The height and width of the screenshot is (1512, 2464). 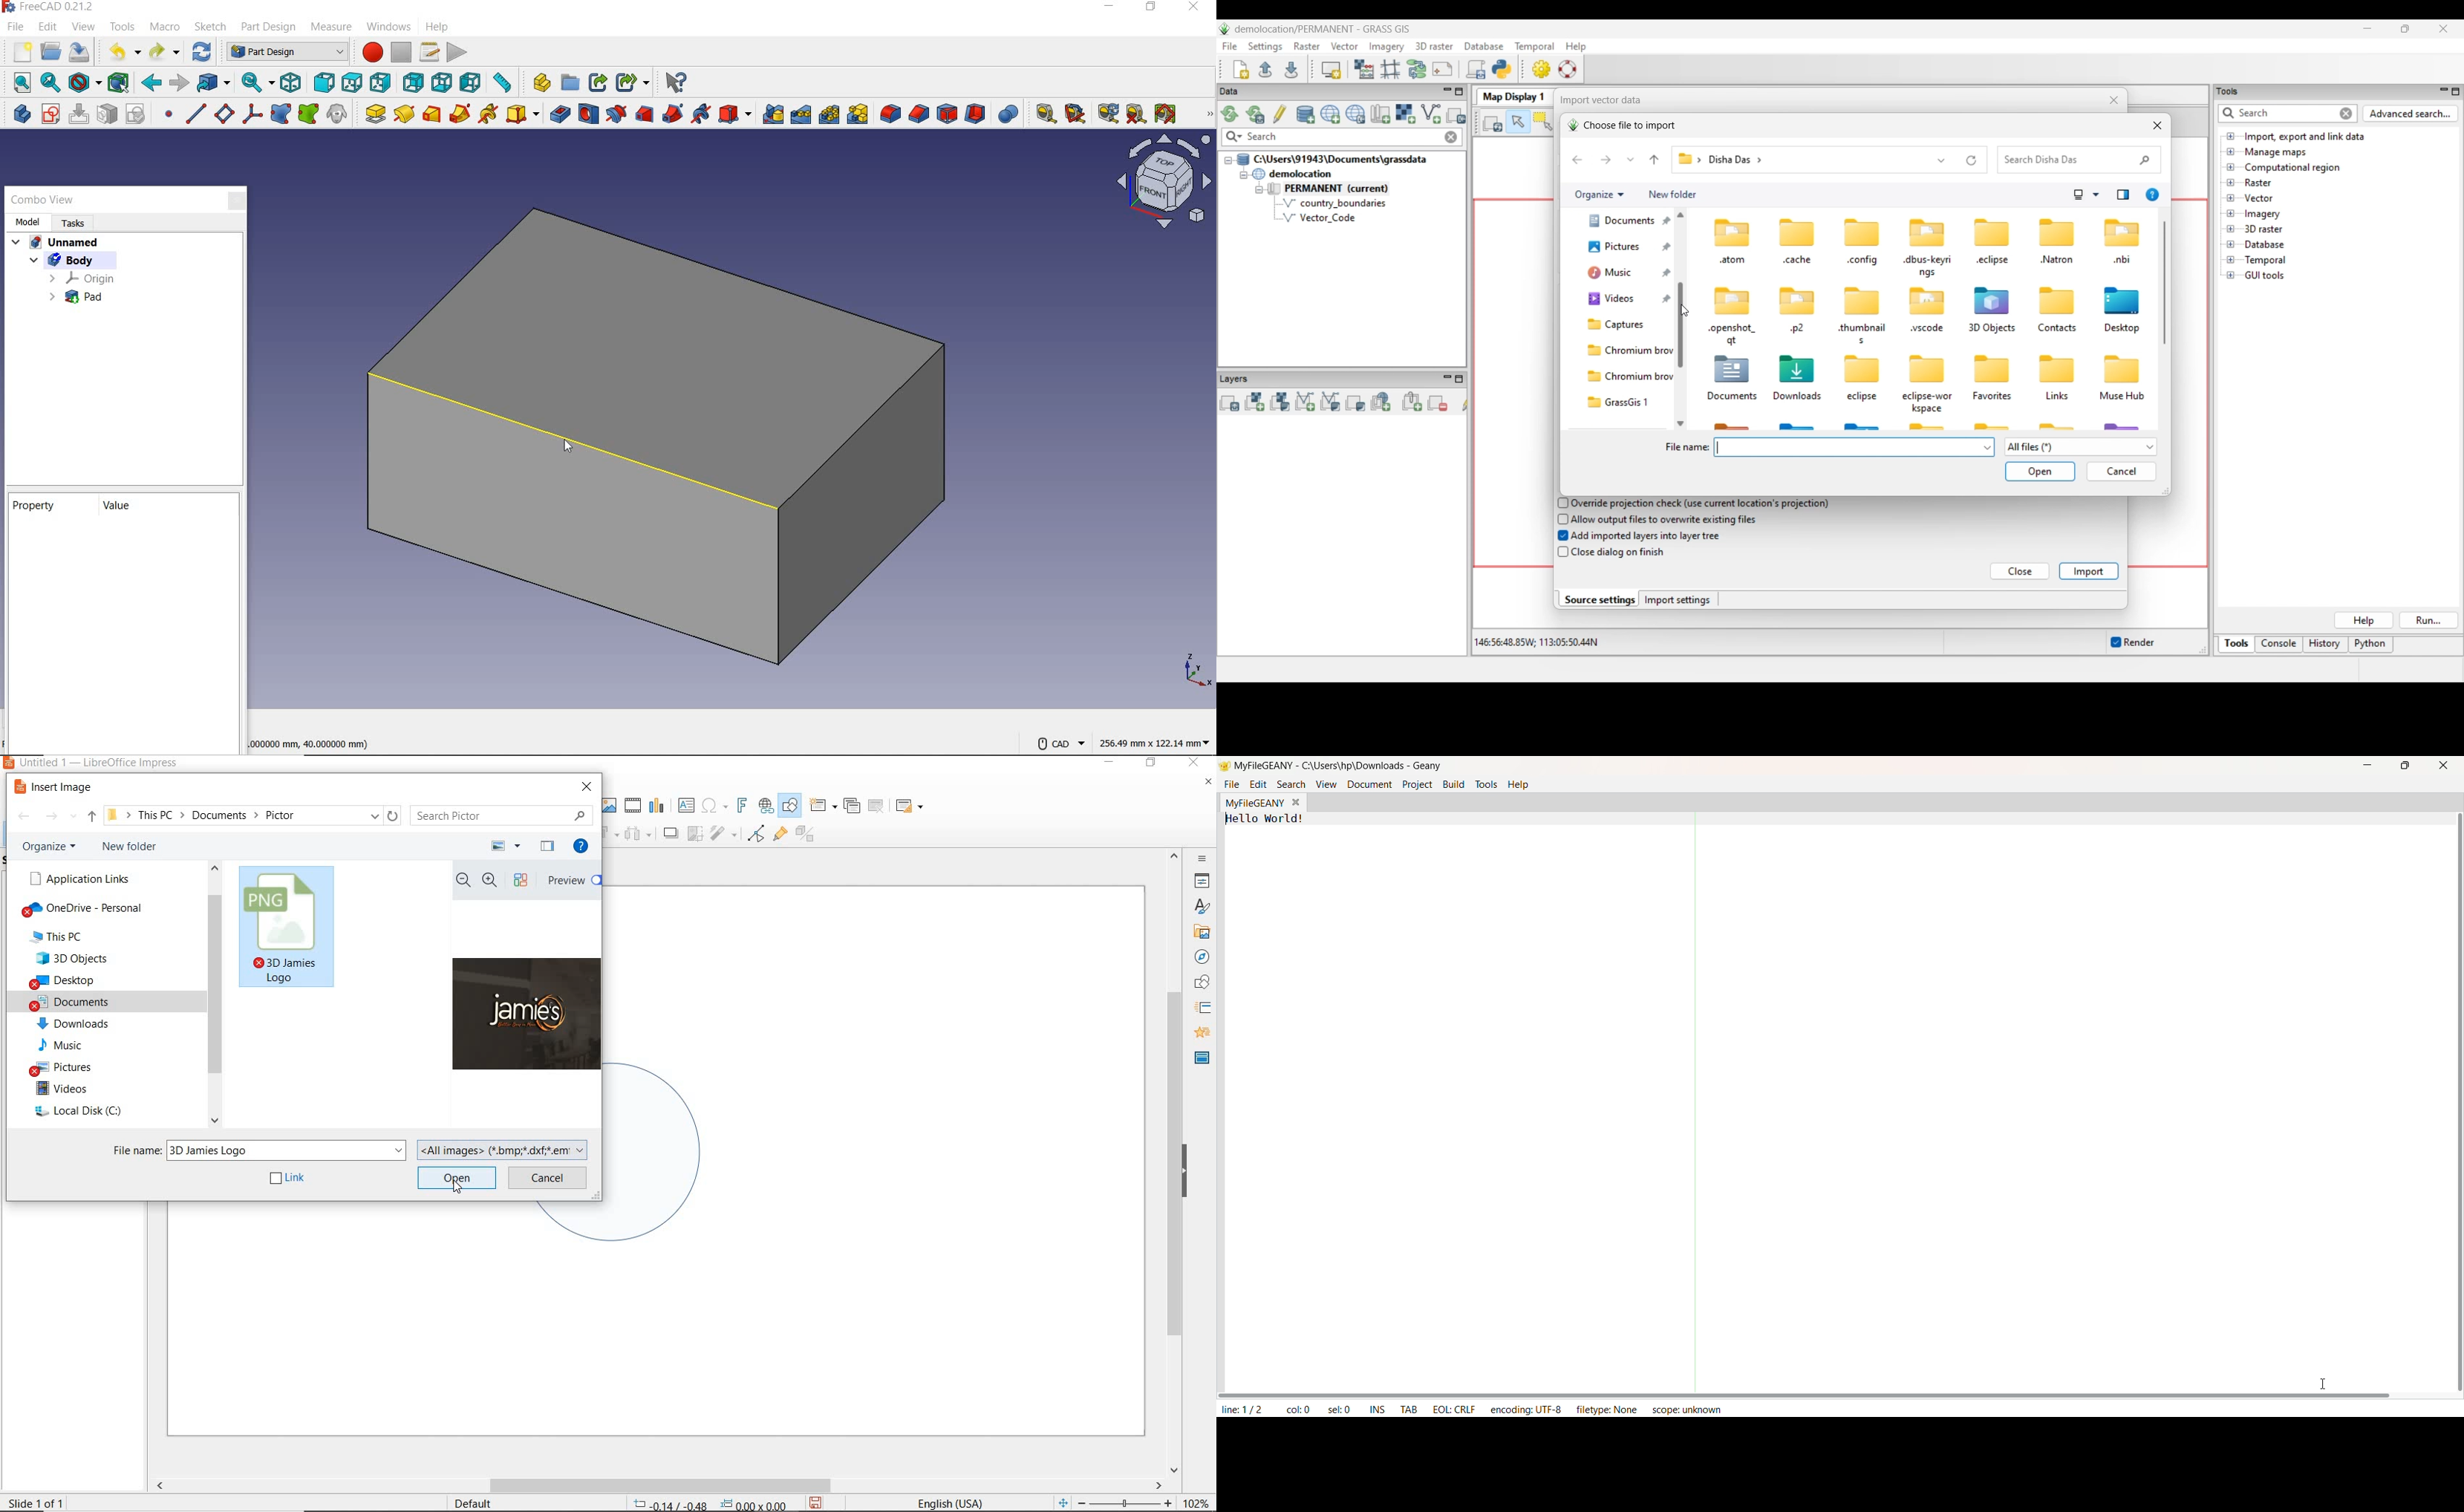 I want to click on more tools, so click(x=1209, y=114).